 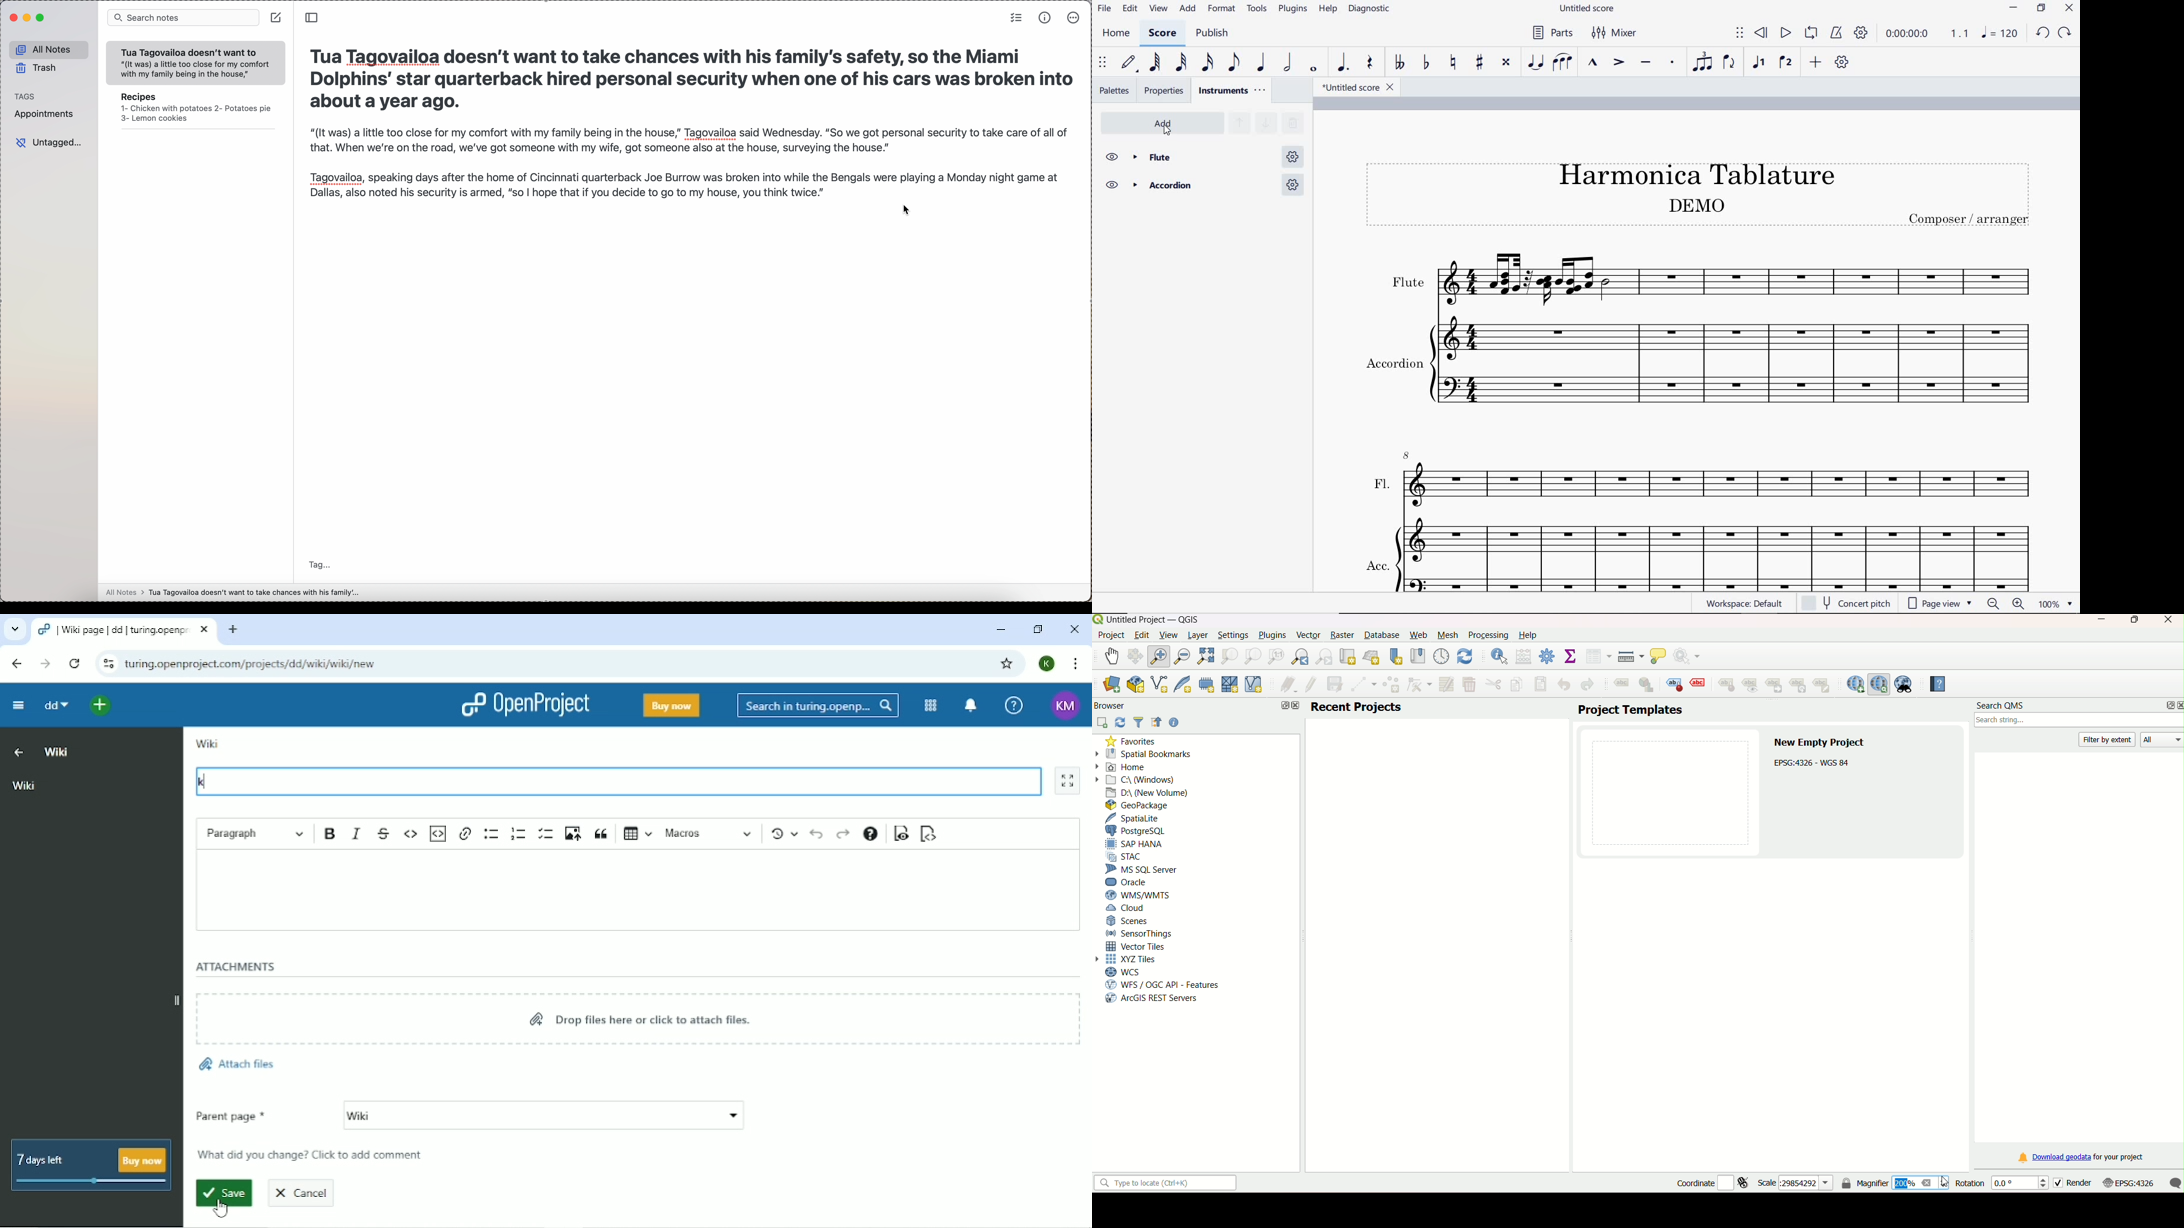 I want to click on EPSG, so click(x=2129, y=1184).